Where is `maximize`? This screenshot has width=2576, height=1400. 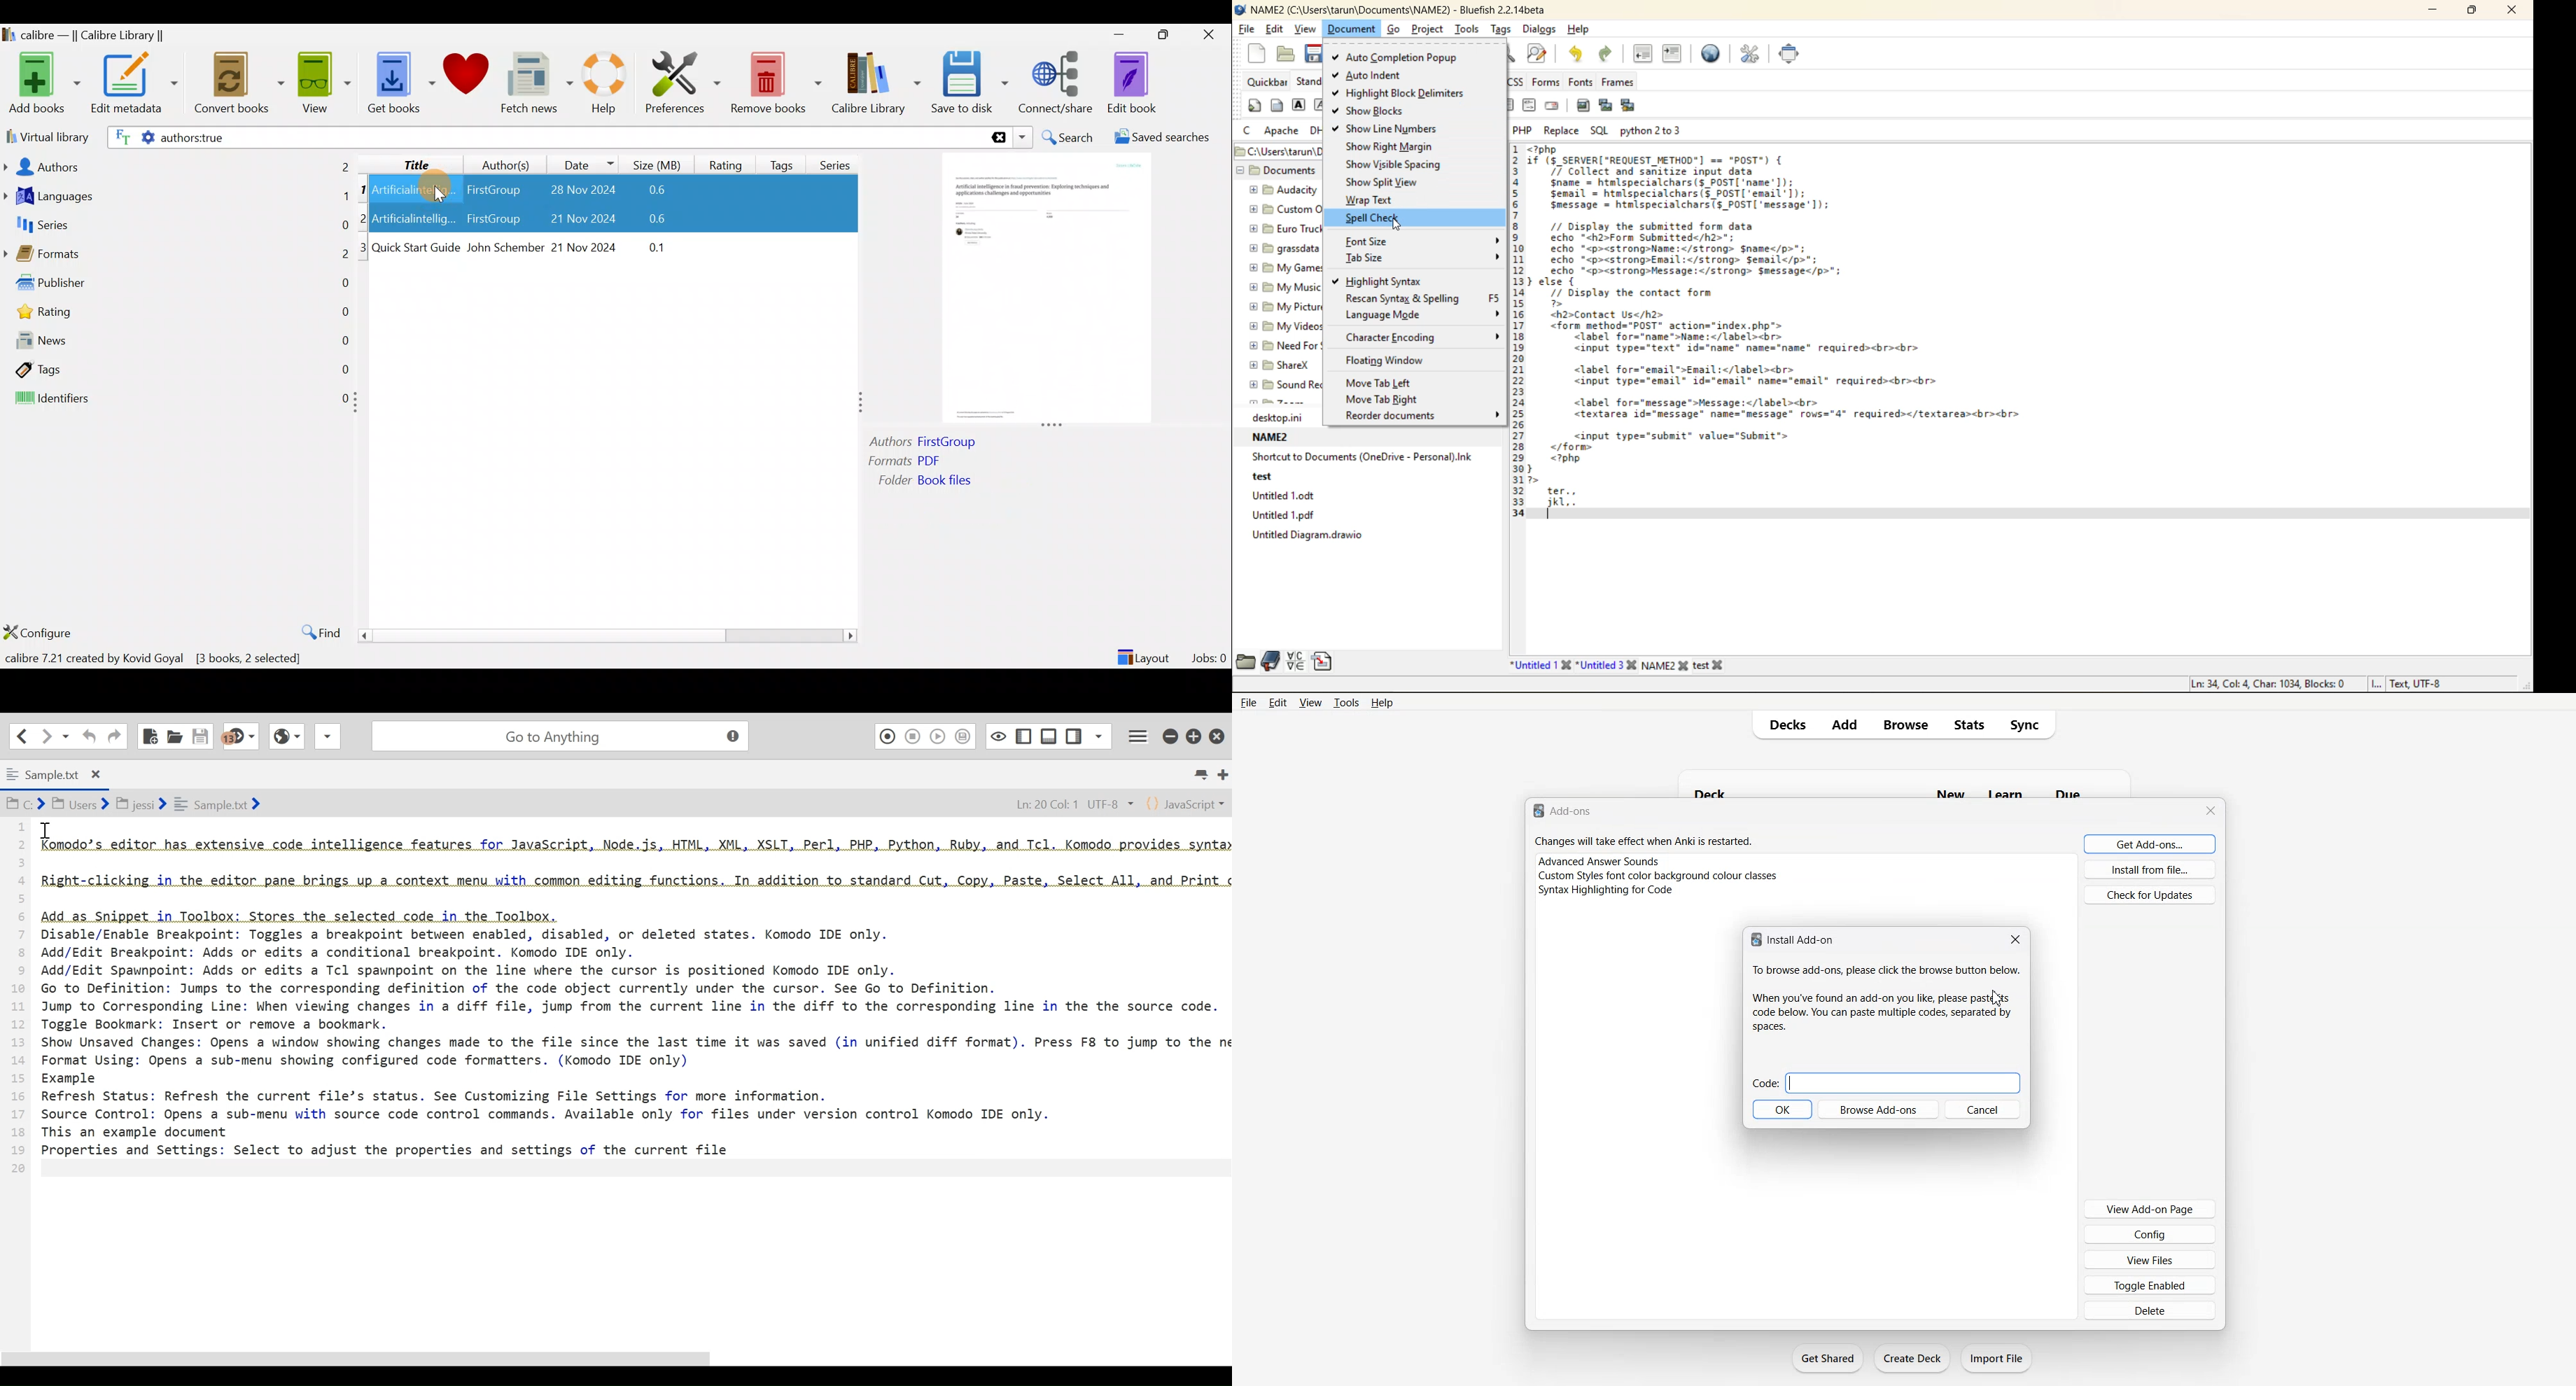
maximize is located at coordinates (2472, 12).